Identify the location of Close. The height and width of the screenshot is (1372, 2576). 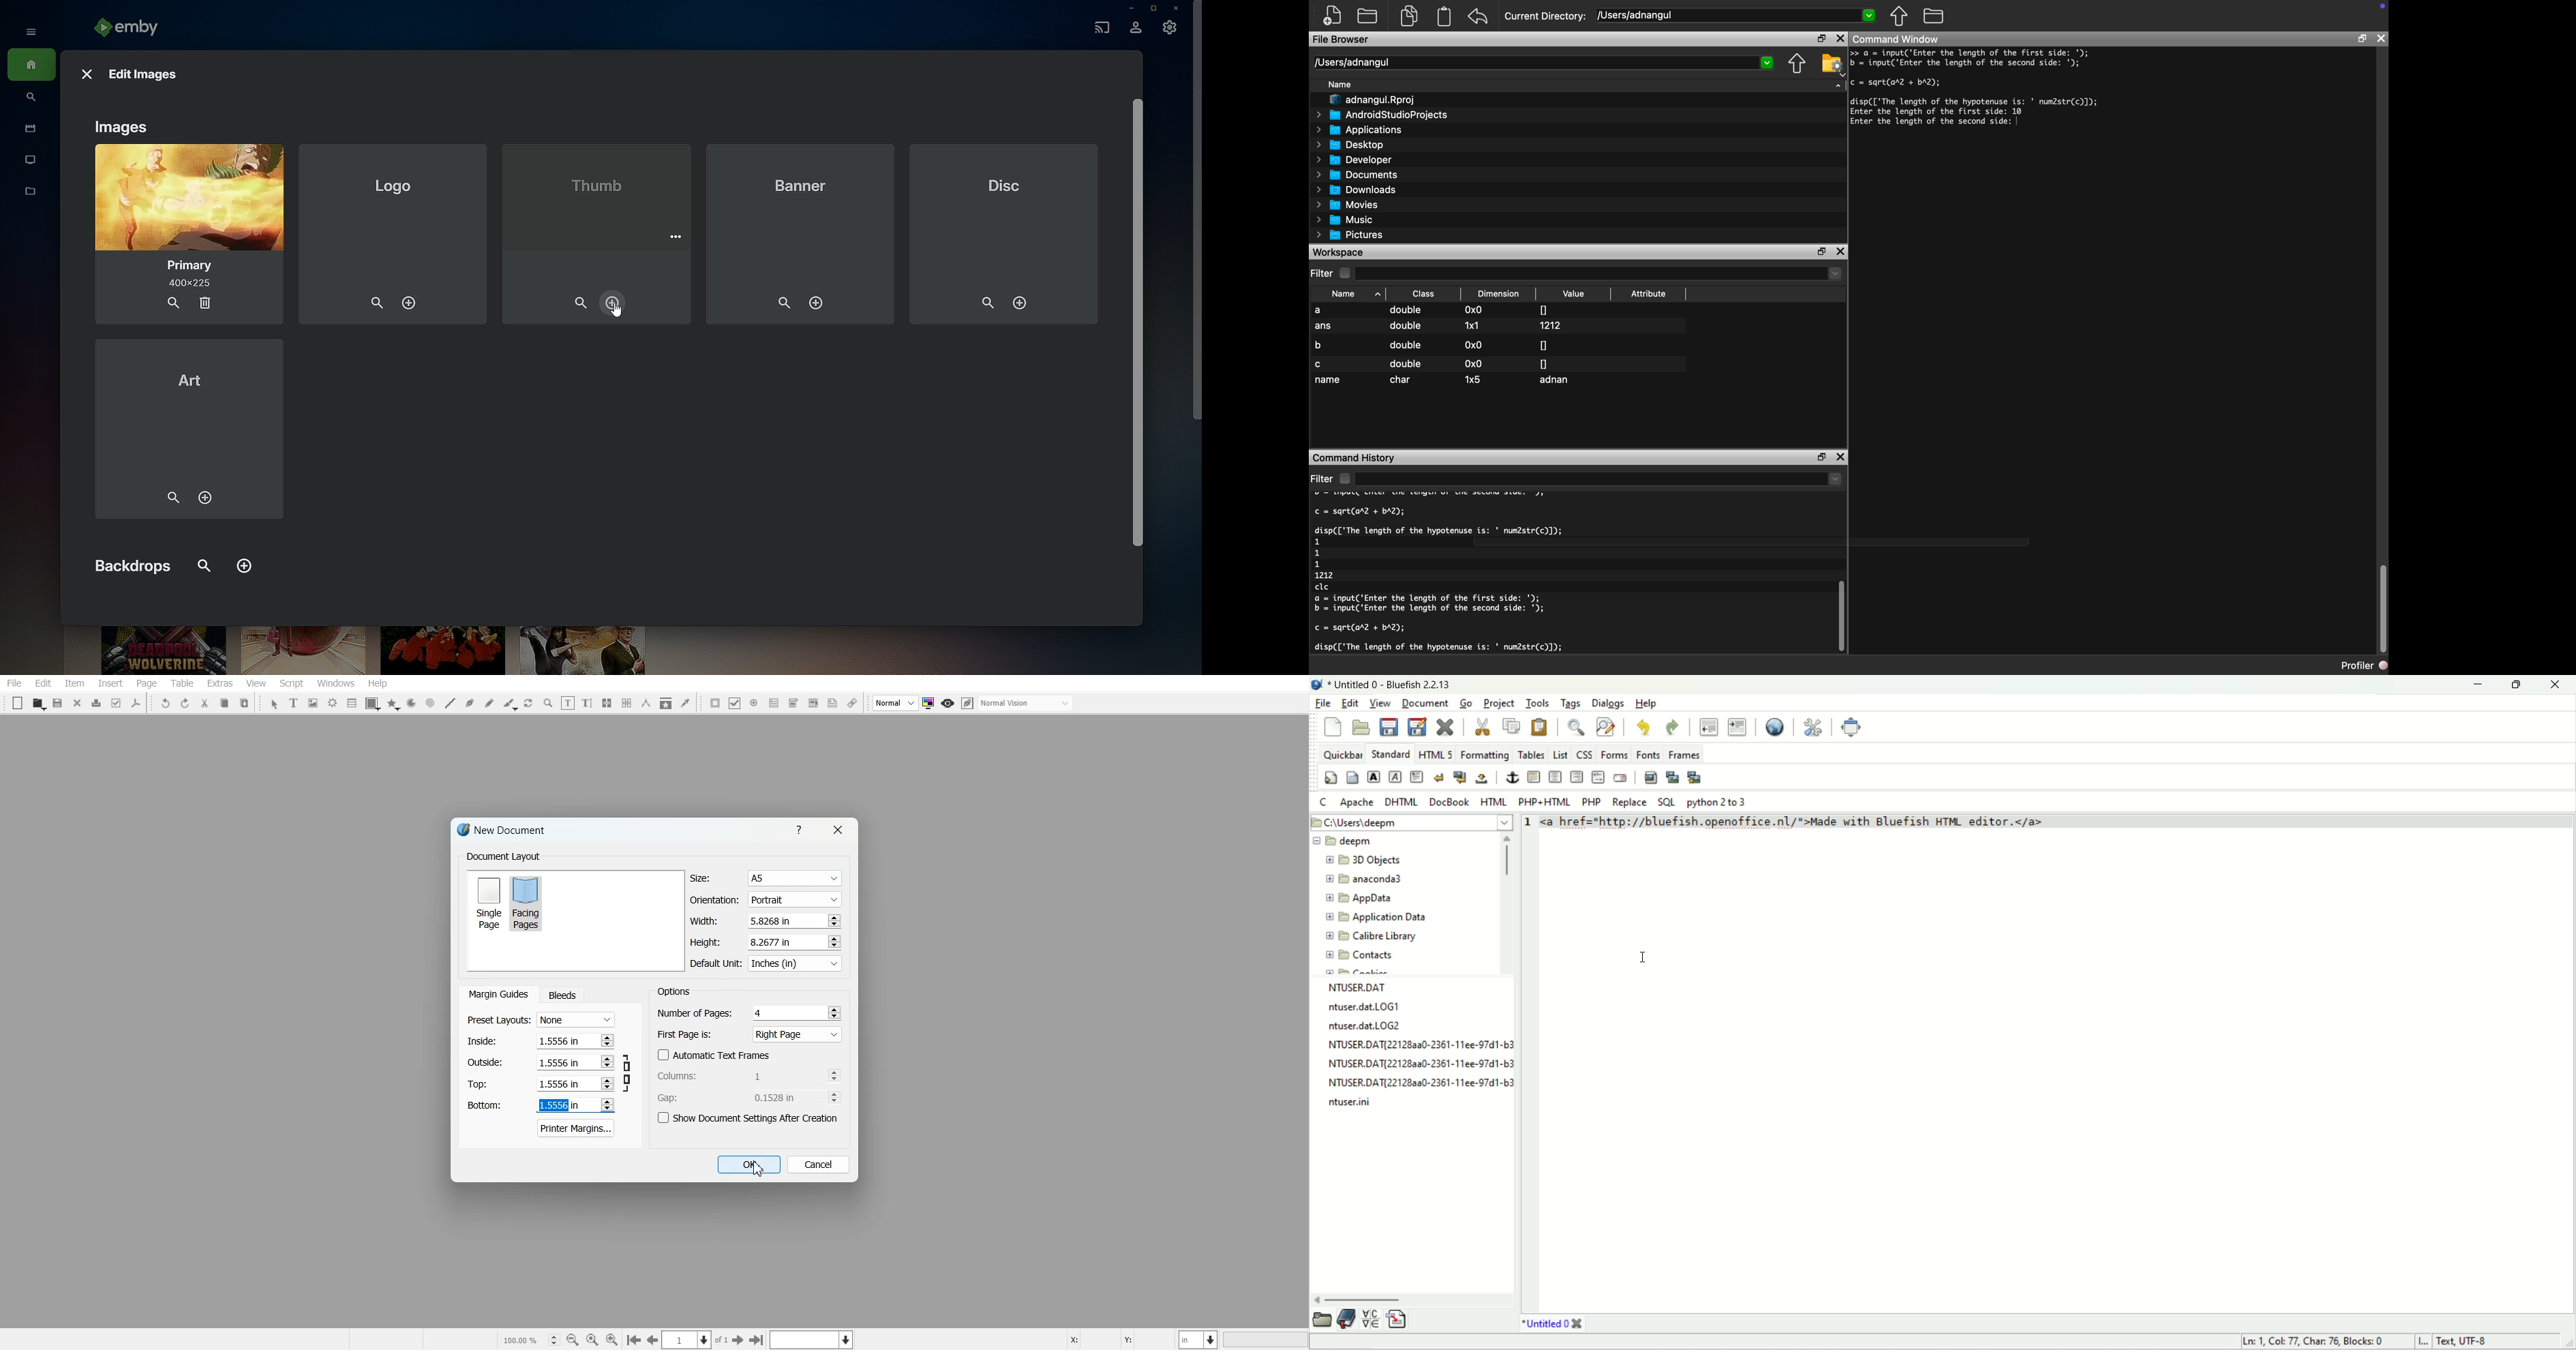
(78, 702).